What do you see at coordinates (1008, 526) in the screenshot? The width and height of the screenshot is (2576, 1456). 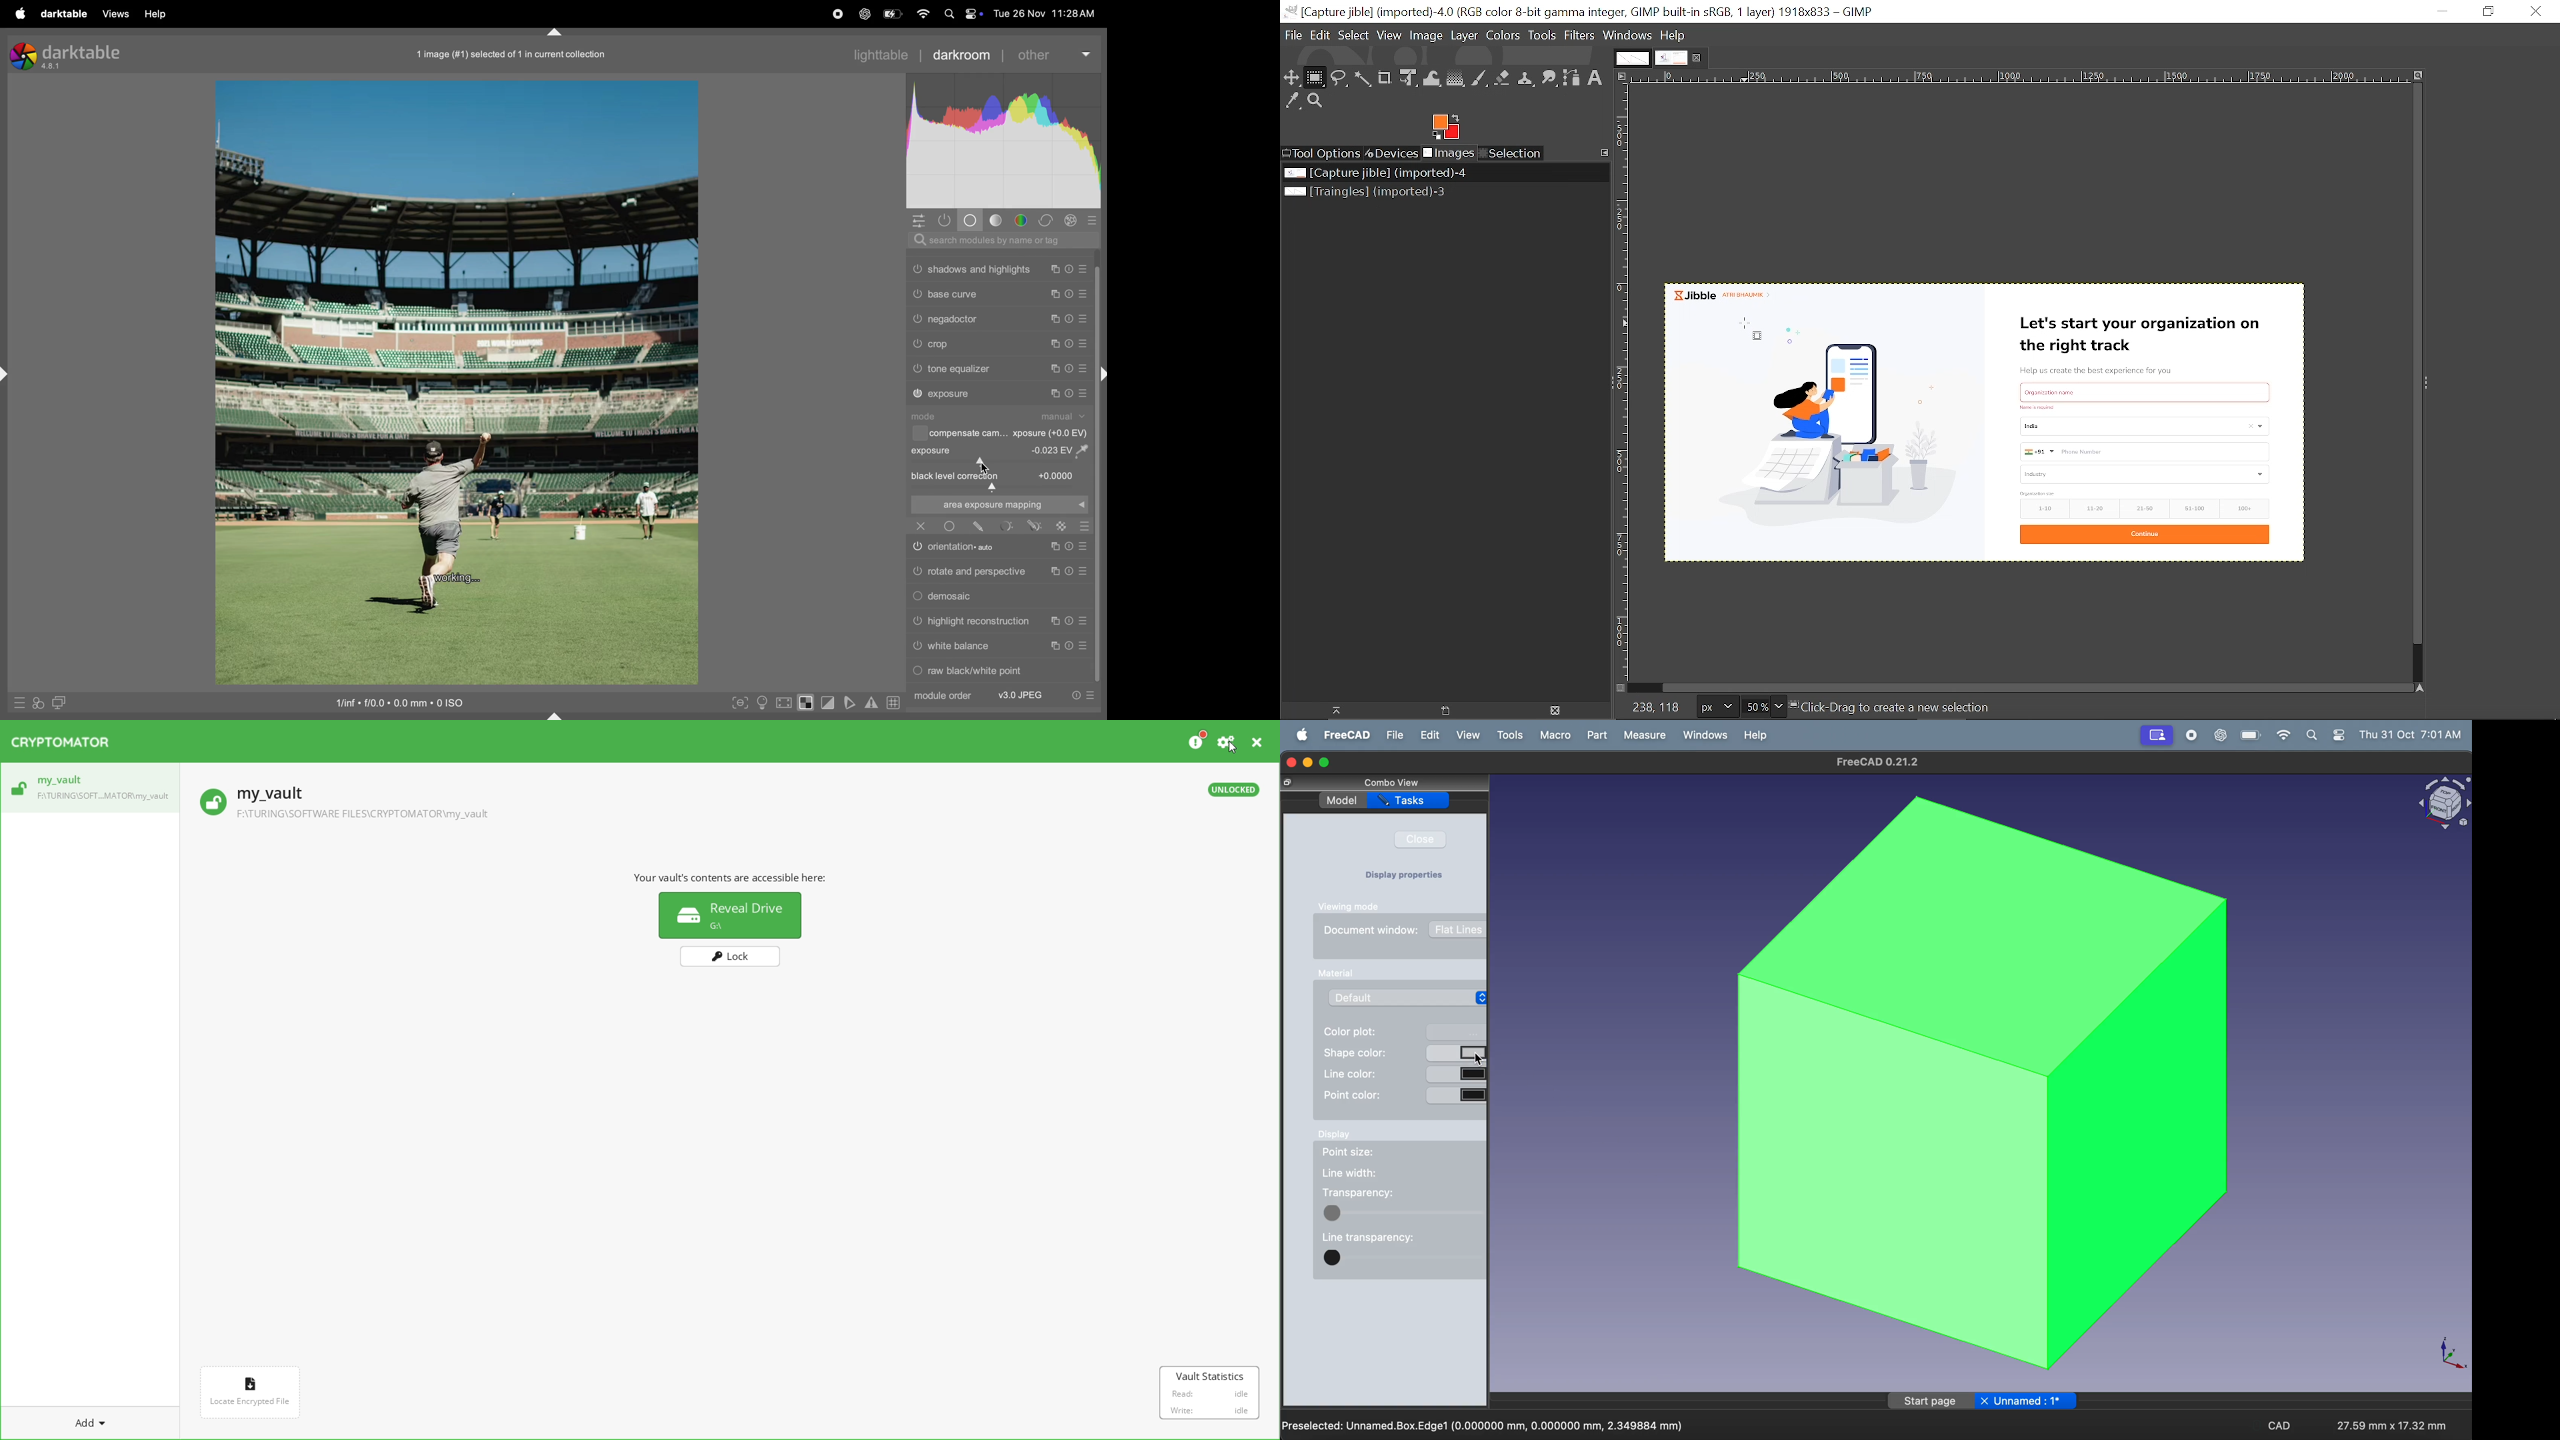 I see `tool` at bounding box center [1008, 526].